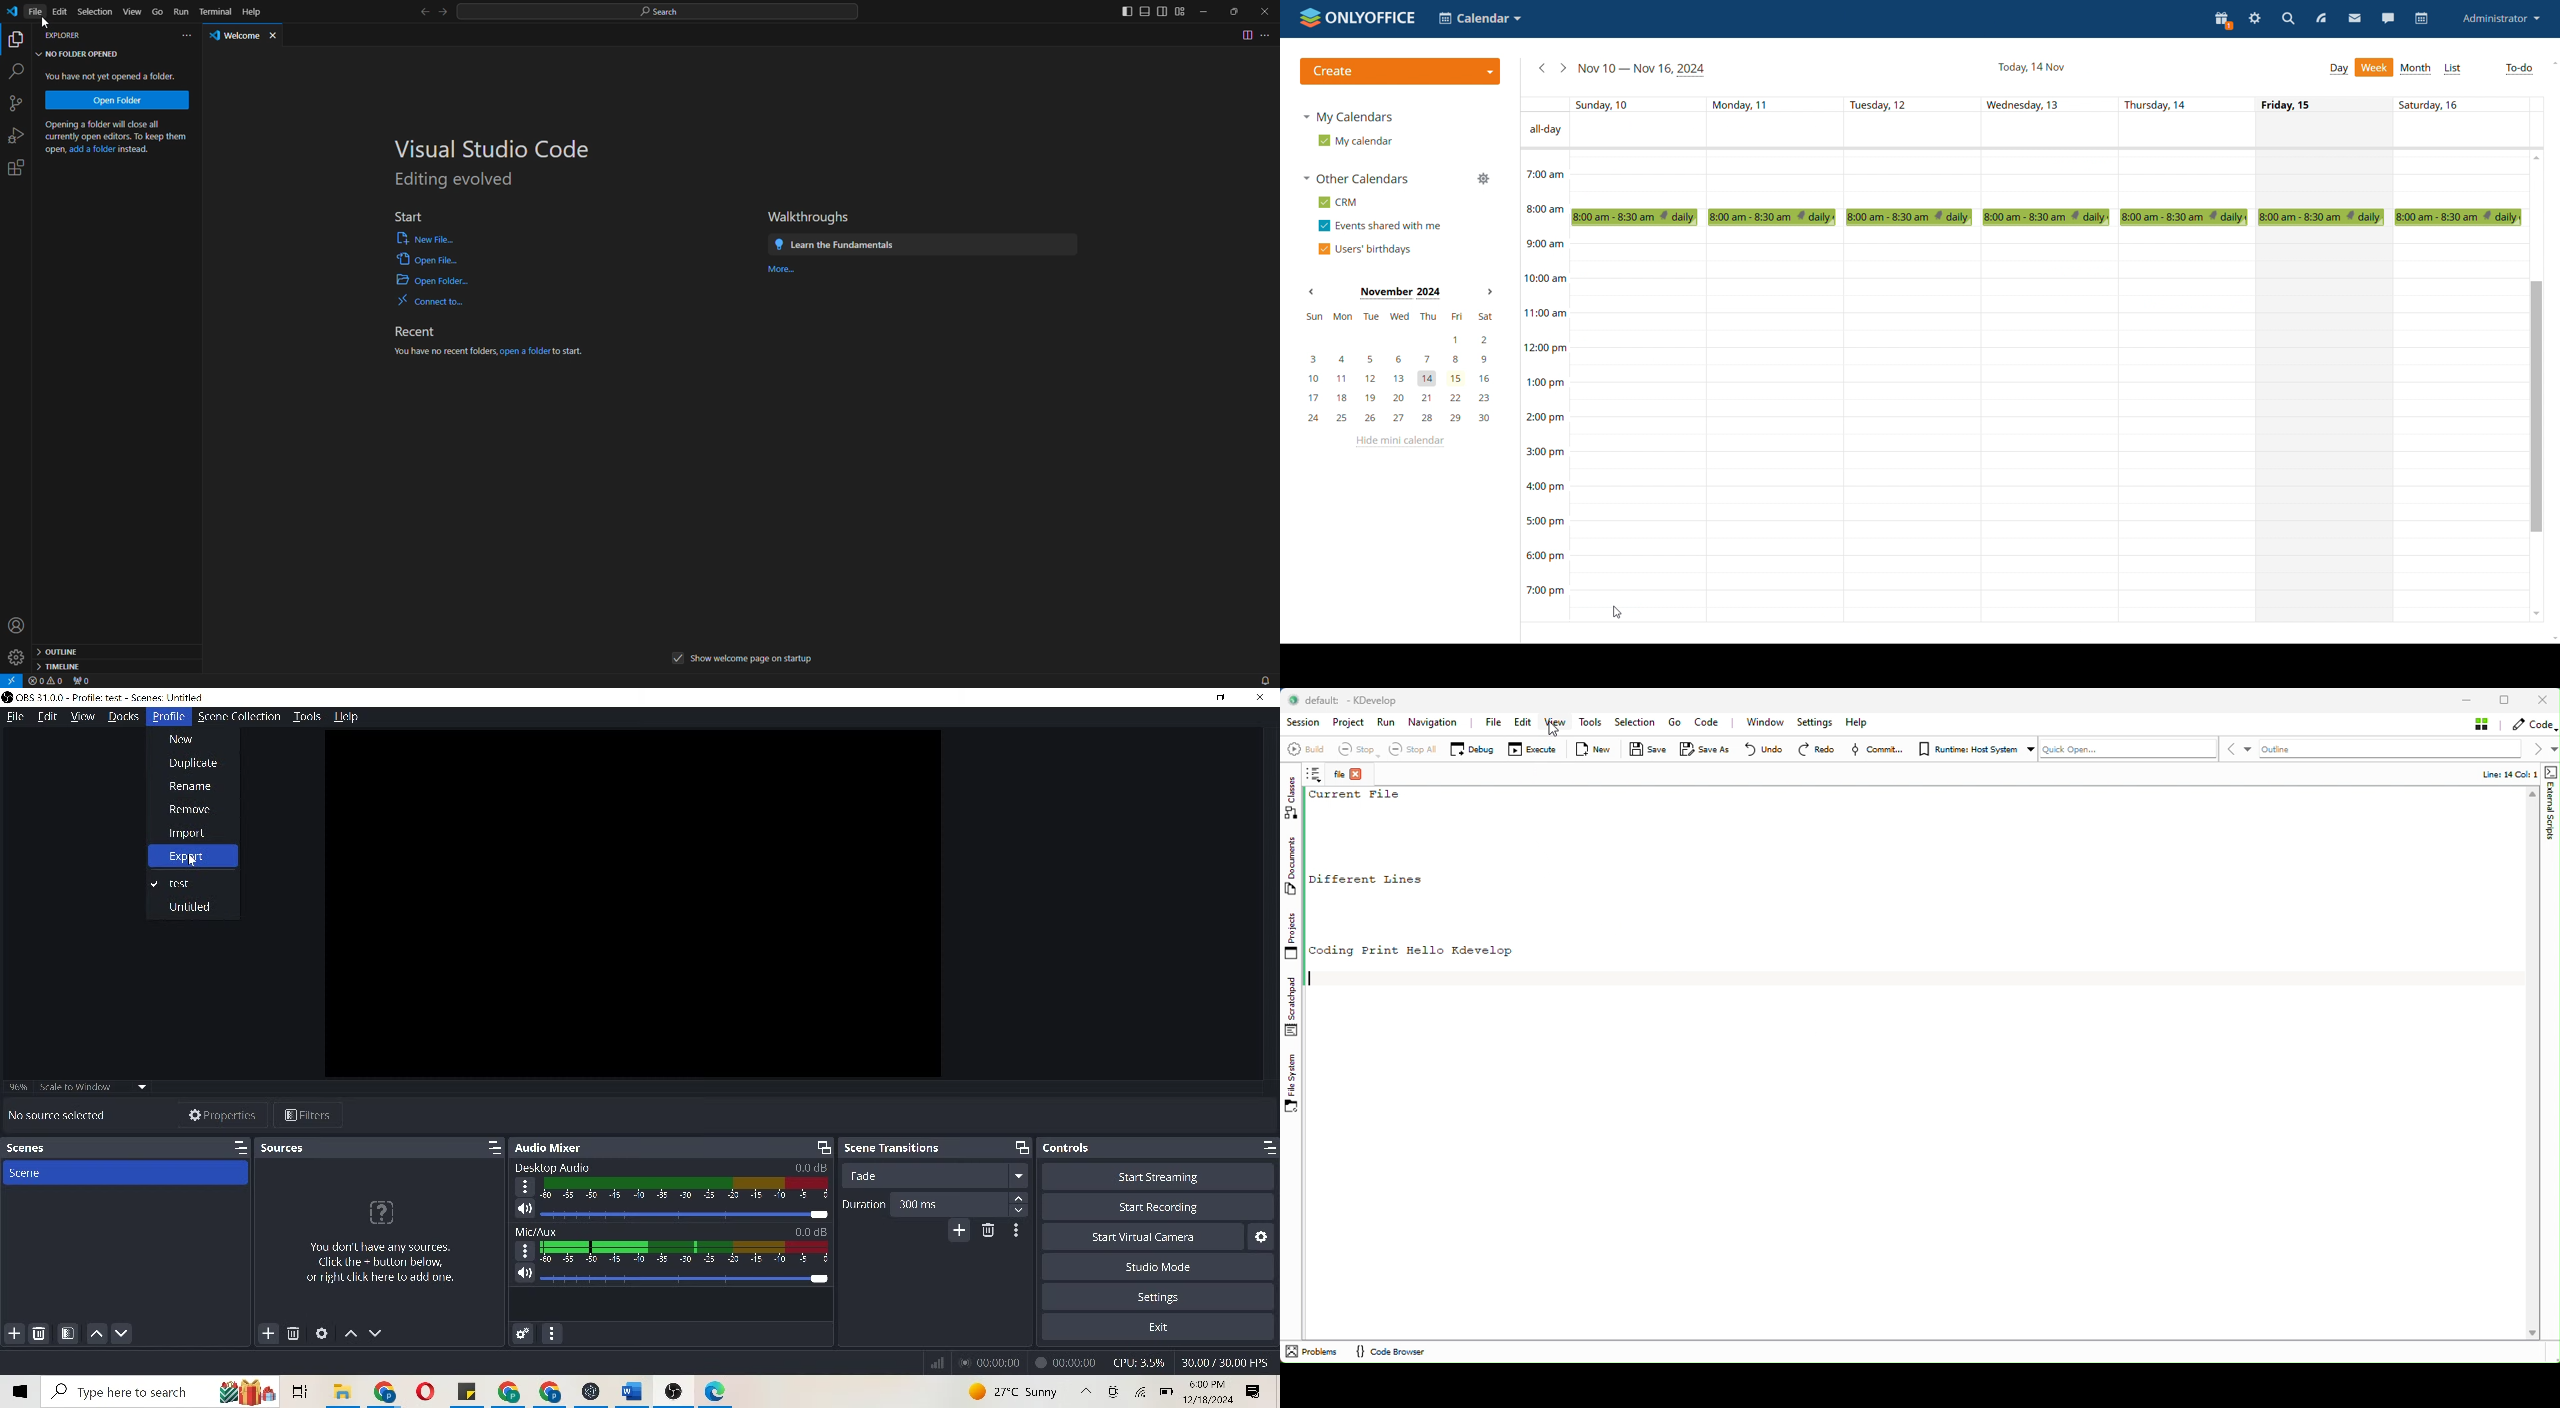 Image resolution: width=2576 pixels, height=1428 pixels. I want to click on remove, so click(185, 807).